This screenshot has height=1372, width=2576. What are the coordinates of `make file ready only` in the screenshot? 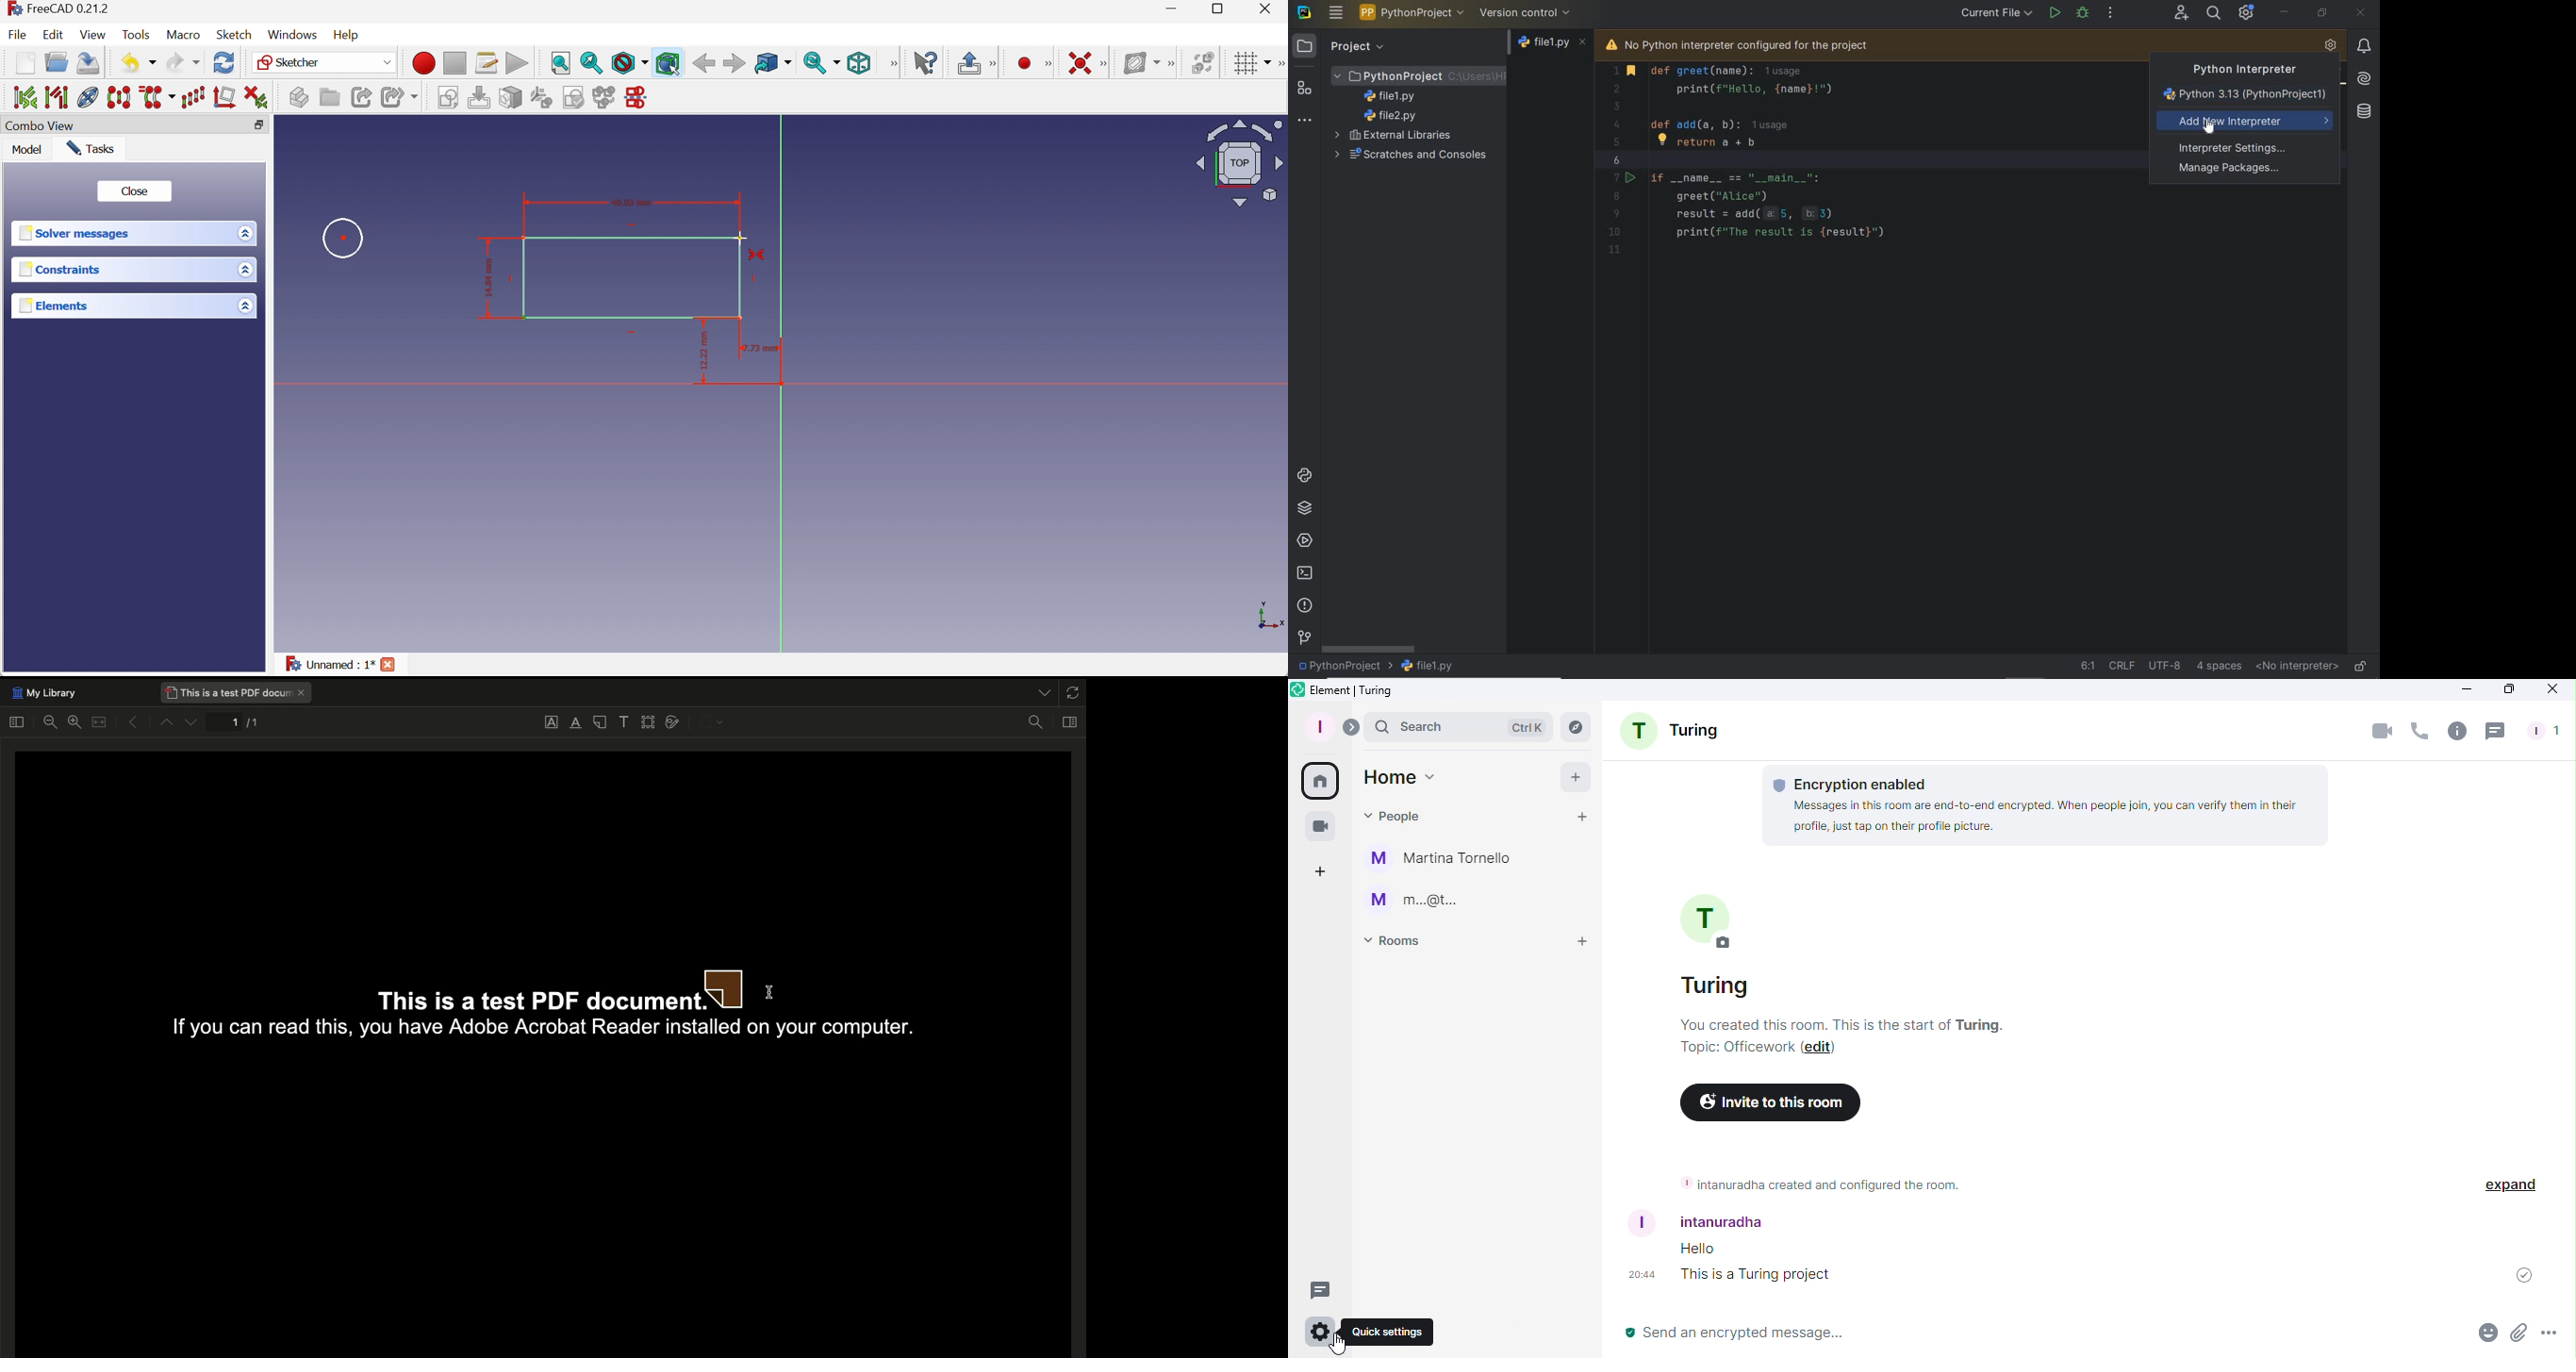 It's located at (2361, 665).